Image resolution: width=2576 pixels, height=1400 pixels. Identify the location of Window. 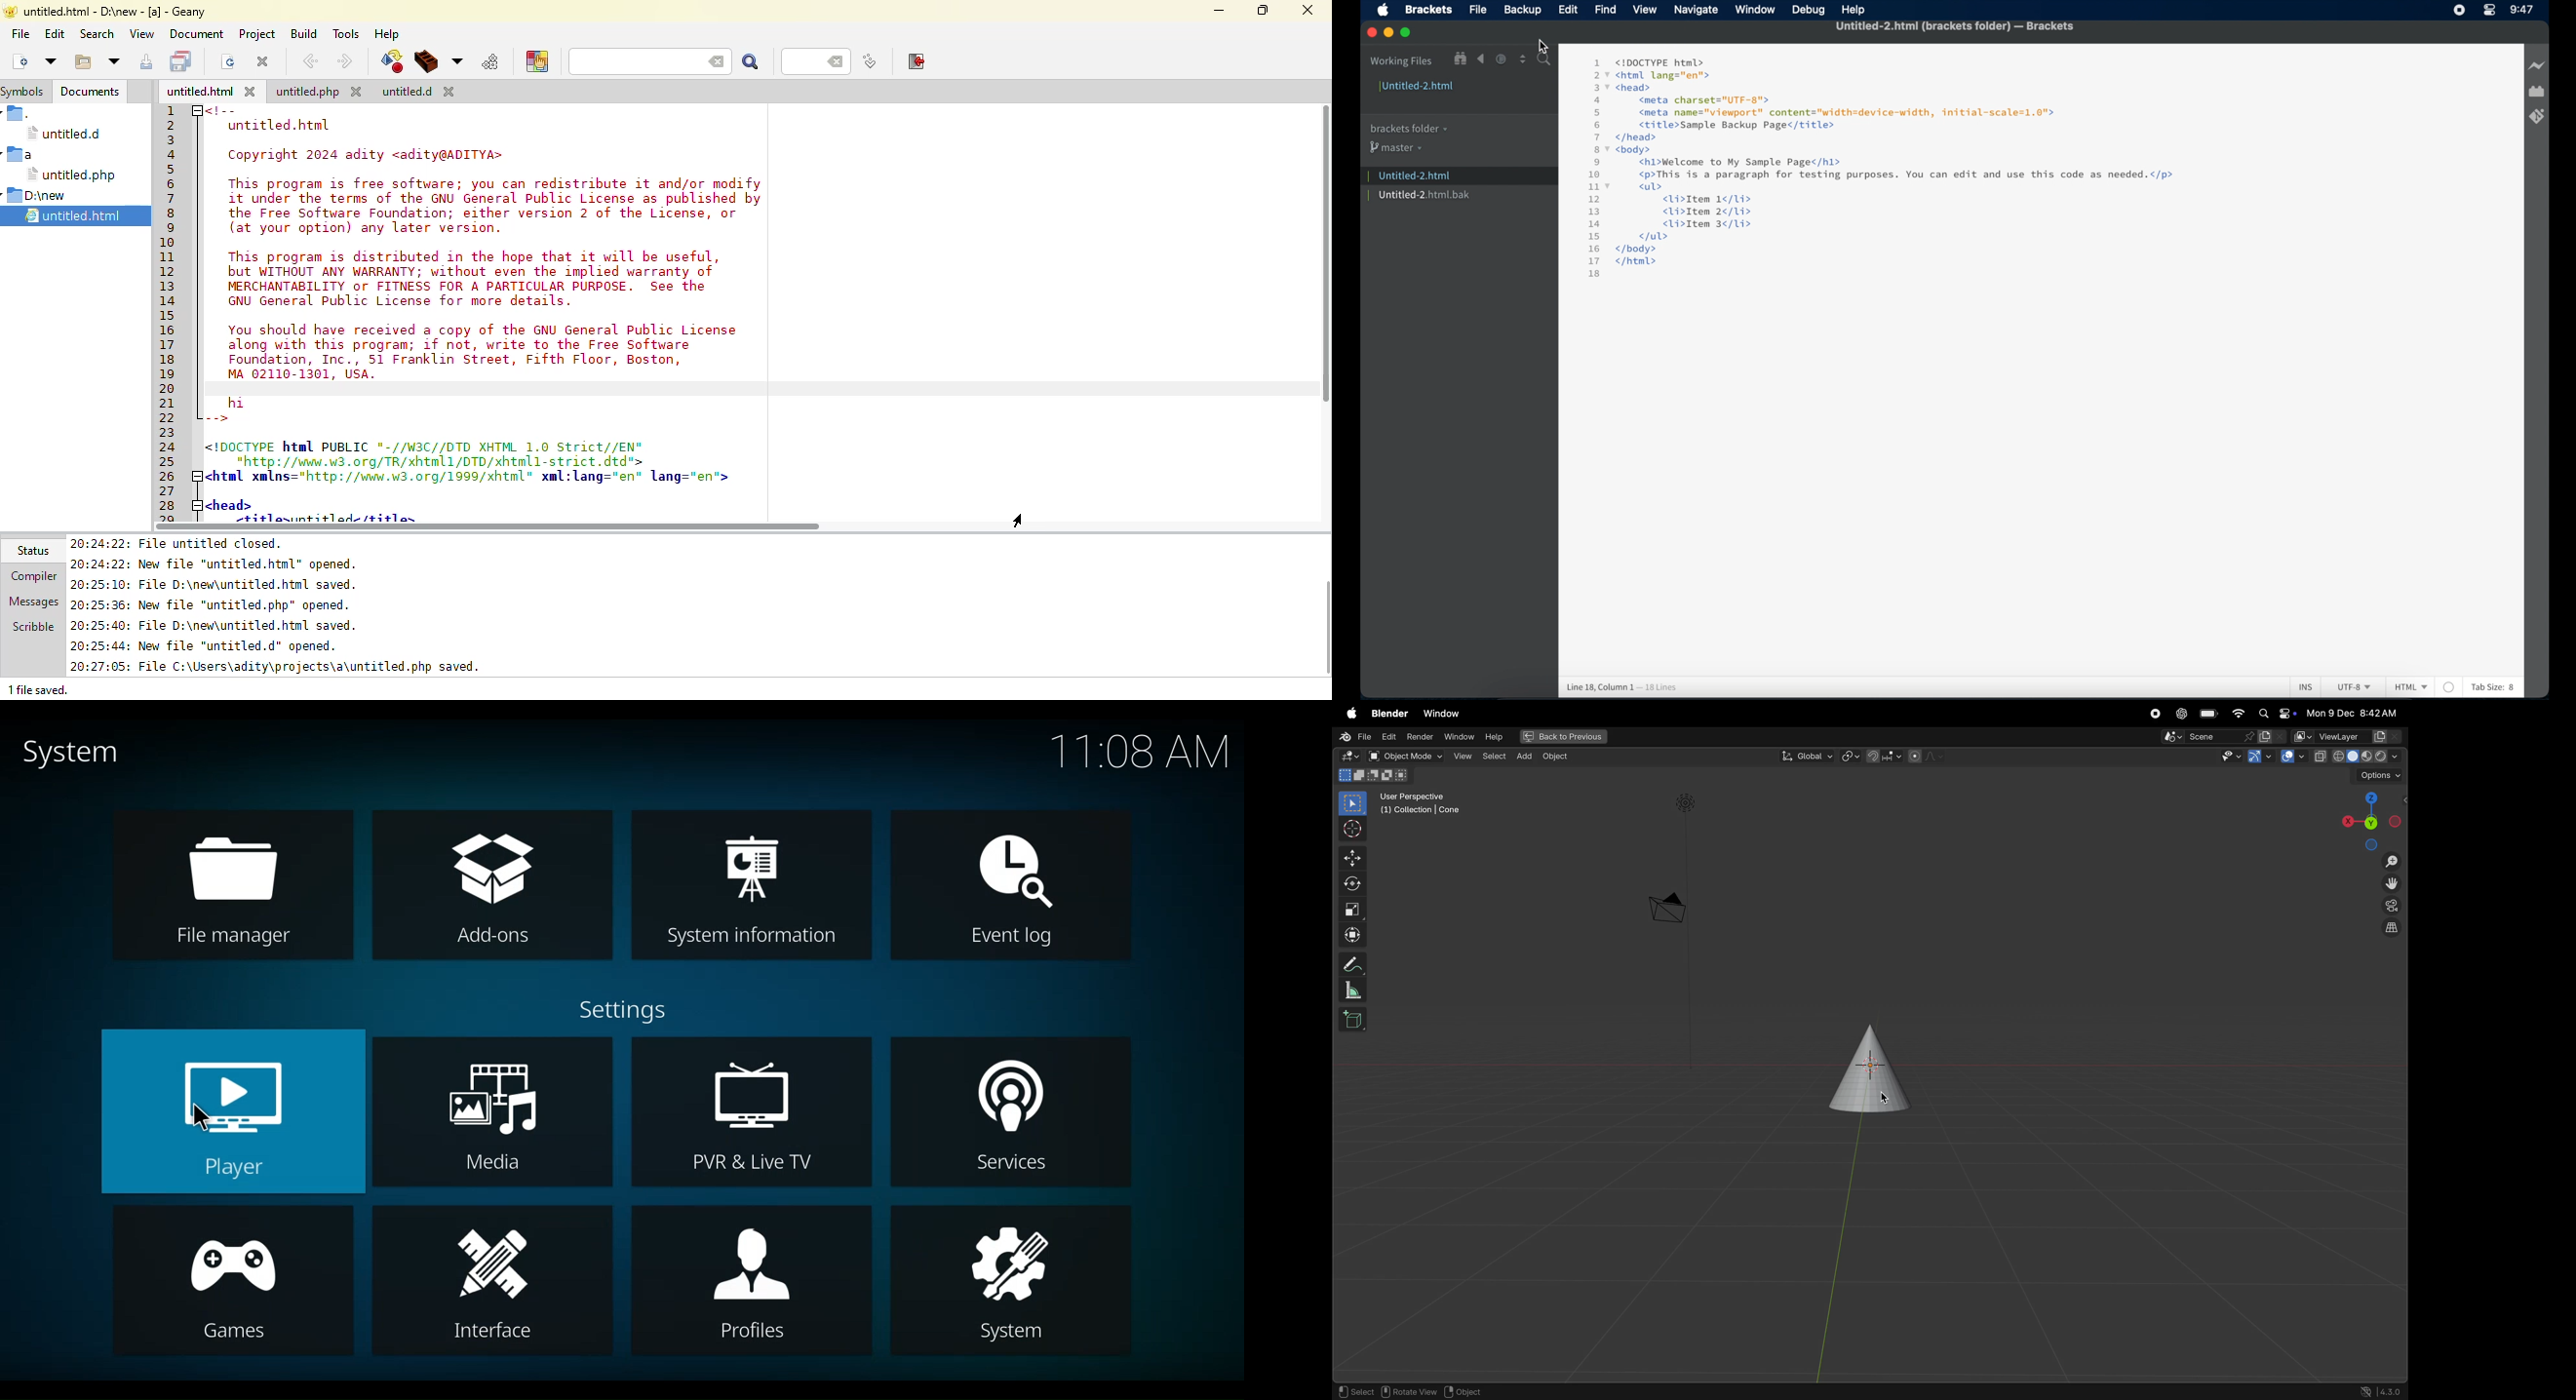
(1442, 713).